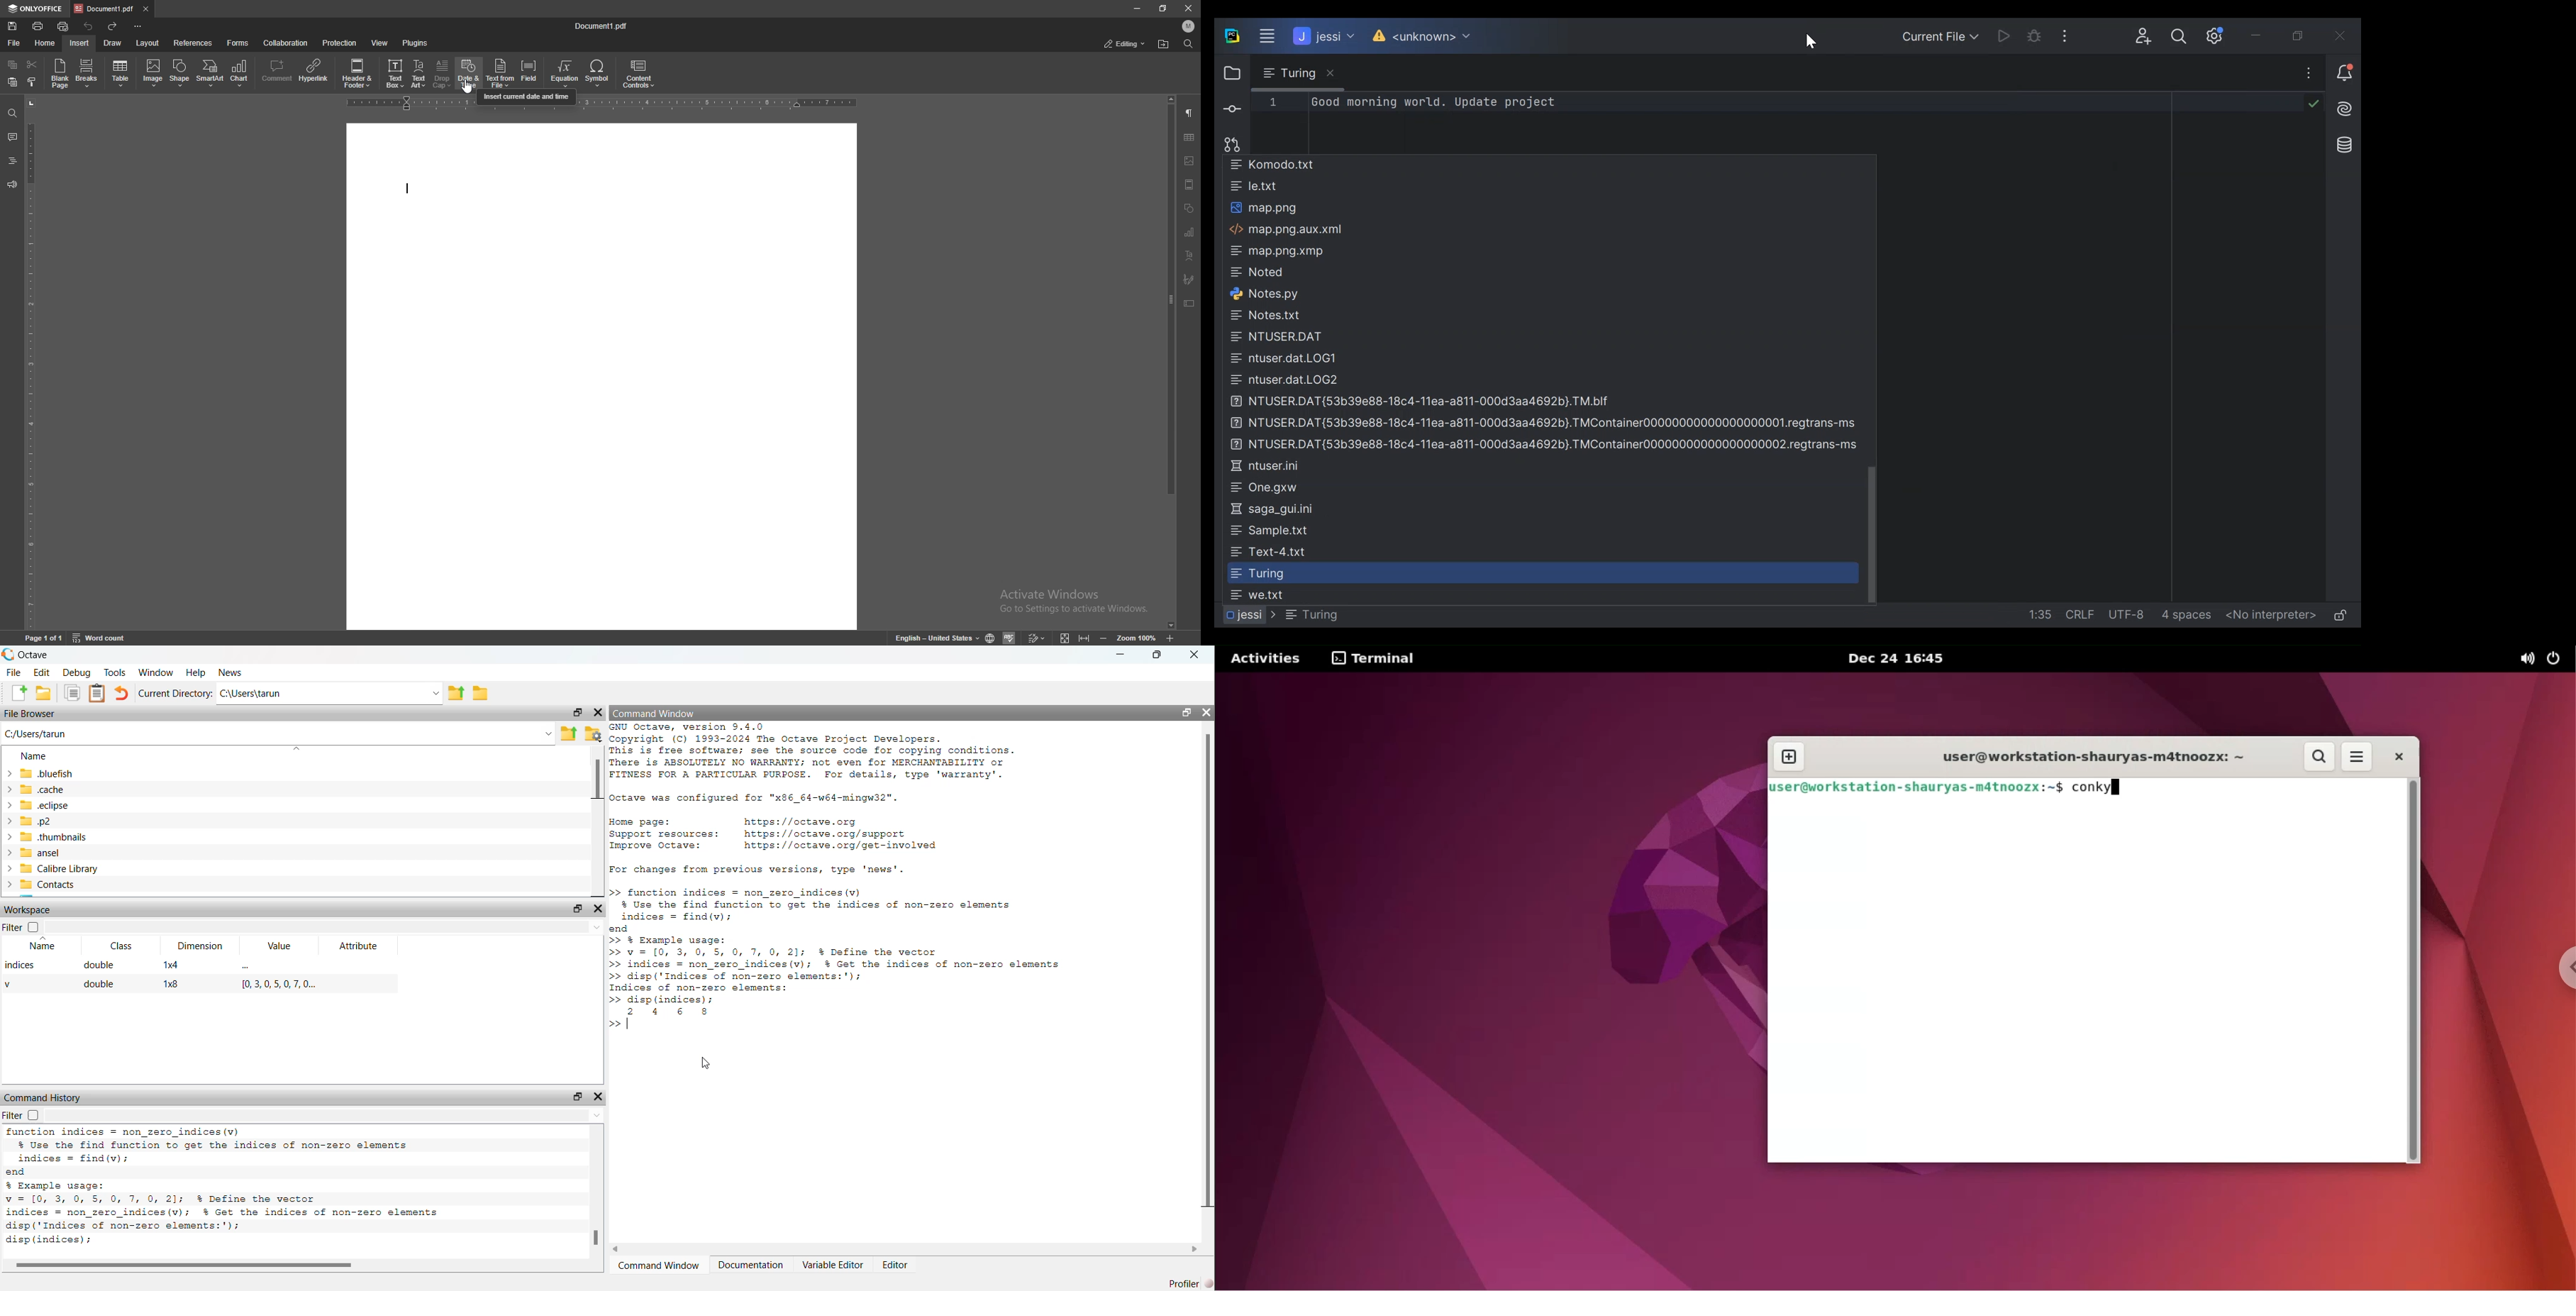 The height and width of the screenshot is (1316, 2576). I want to click on chart, so click(240, 74).